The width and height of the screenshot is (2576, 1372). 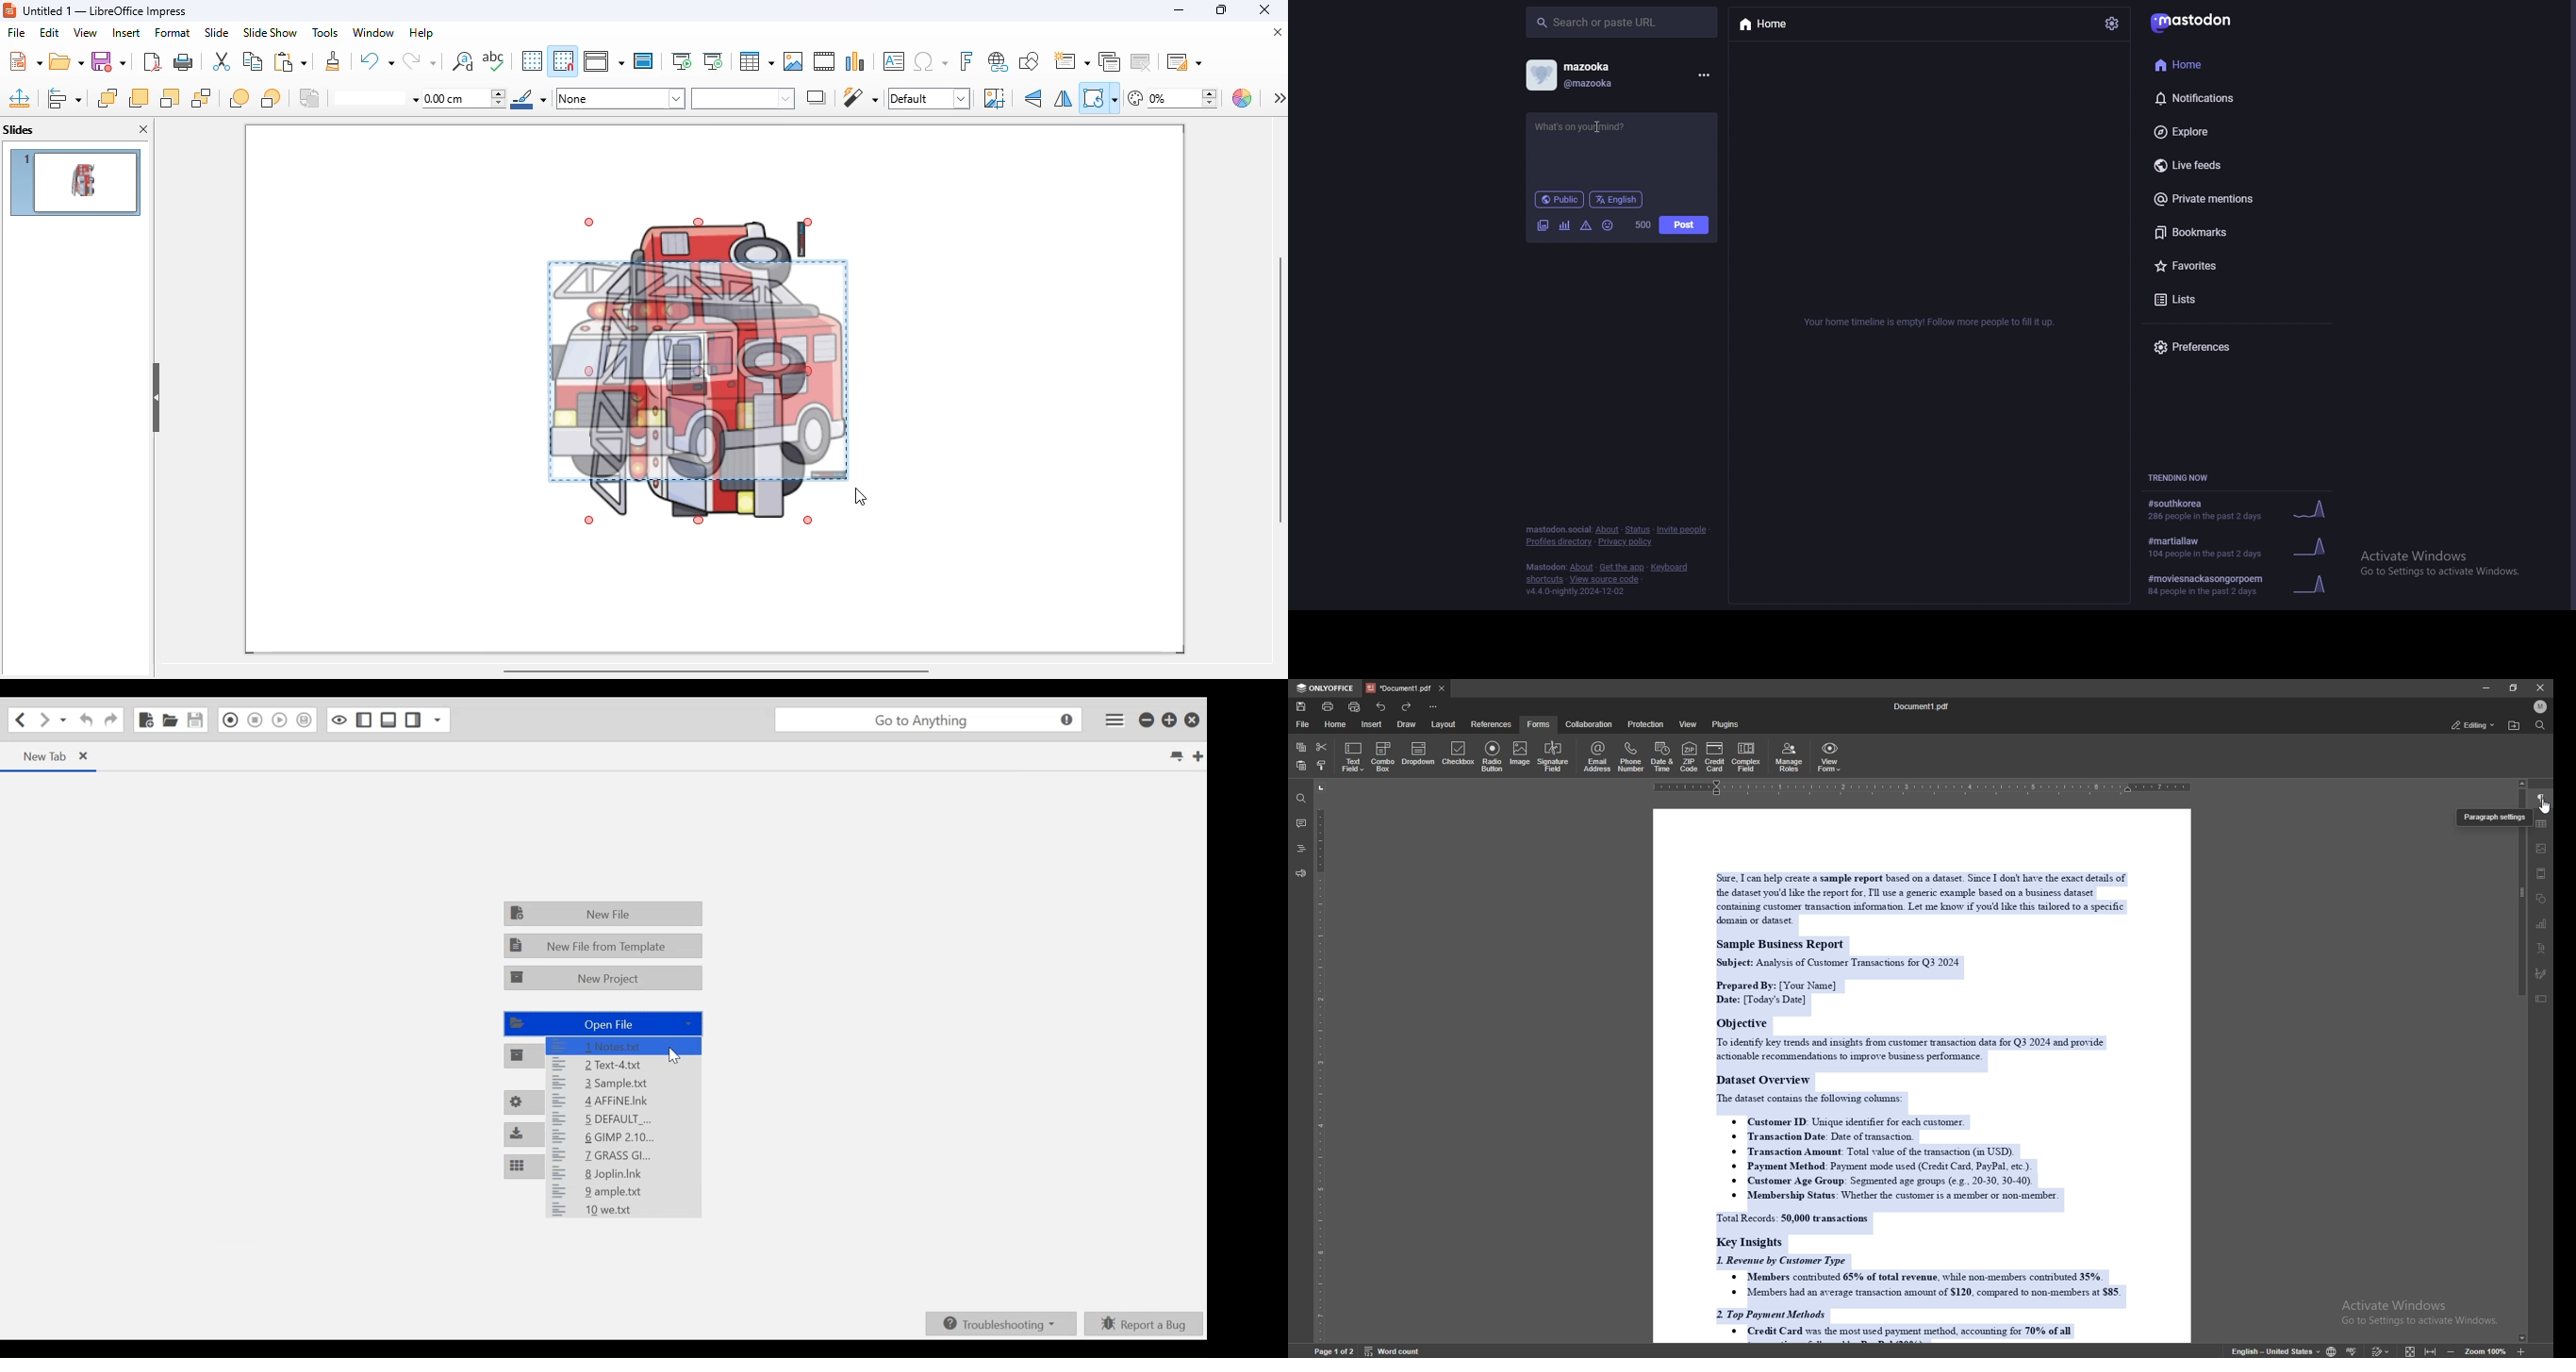 What do you see at coordinates (2540, 688) in the screenshot?
I see `close` at bounding box center [2540, 688].